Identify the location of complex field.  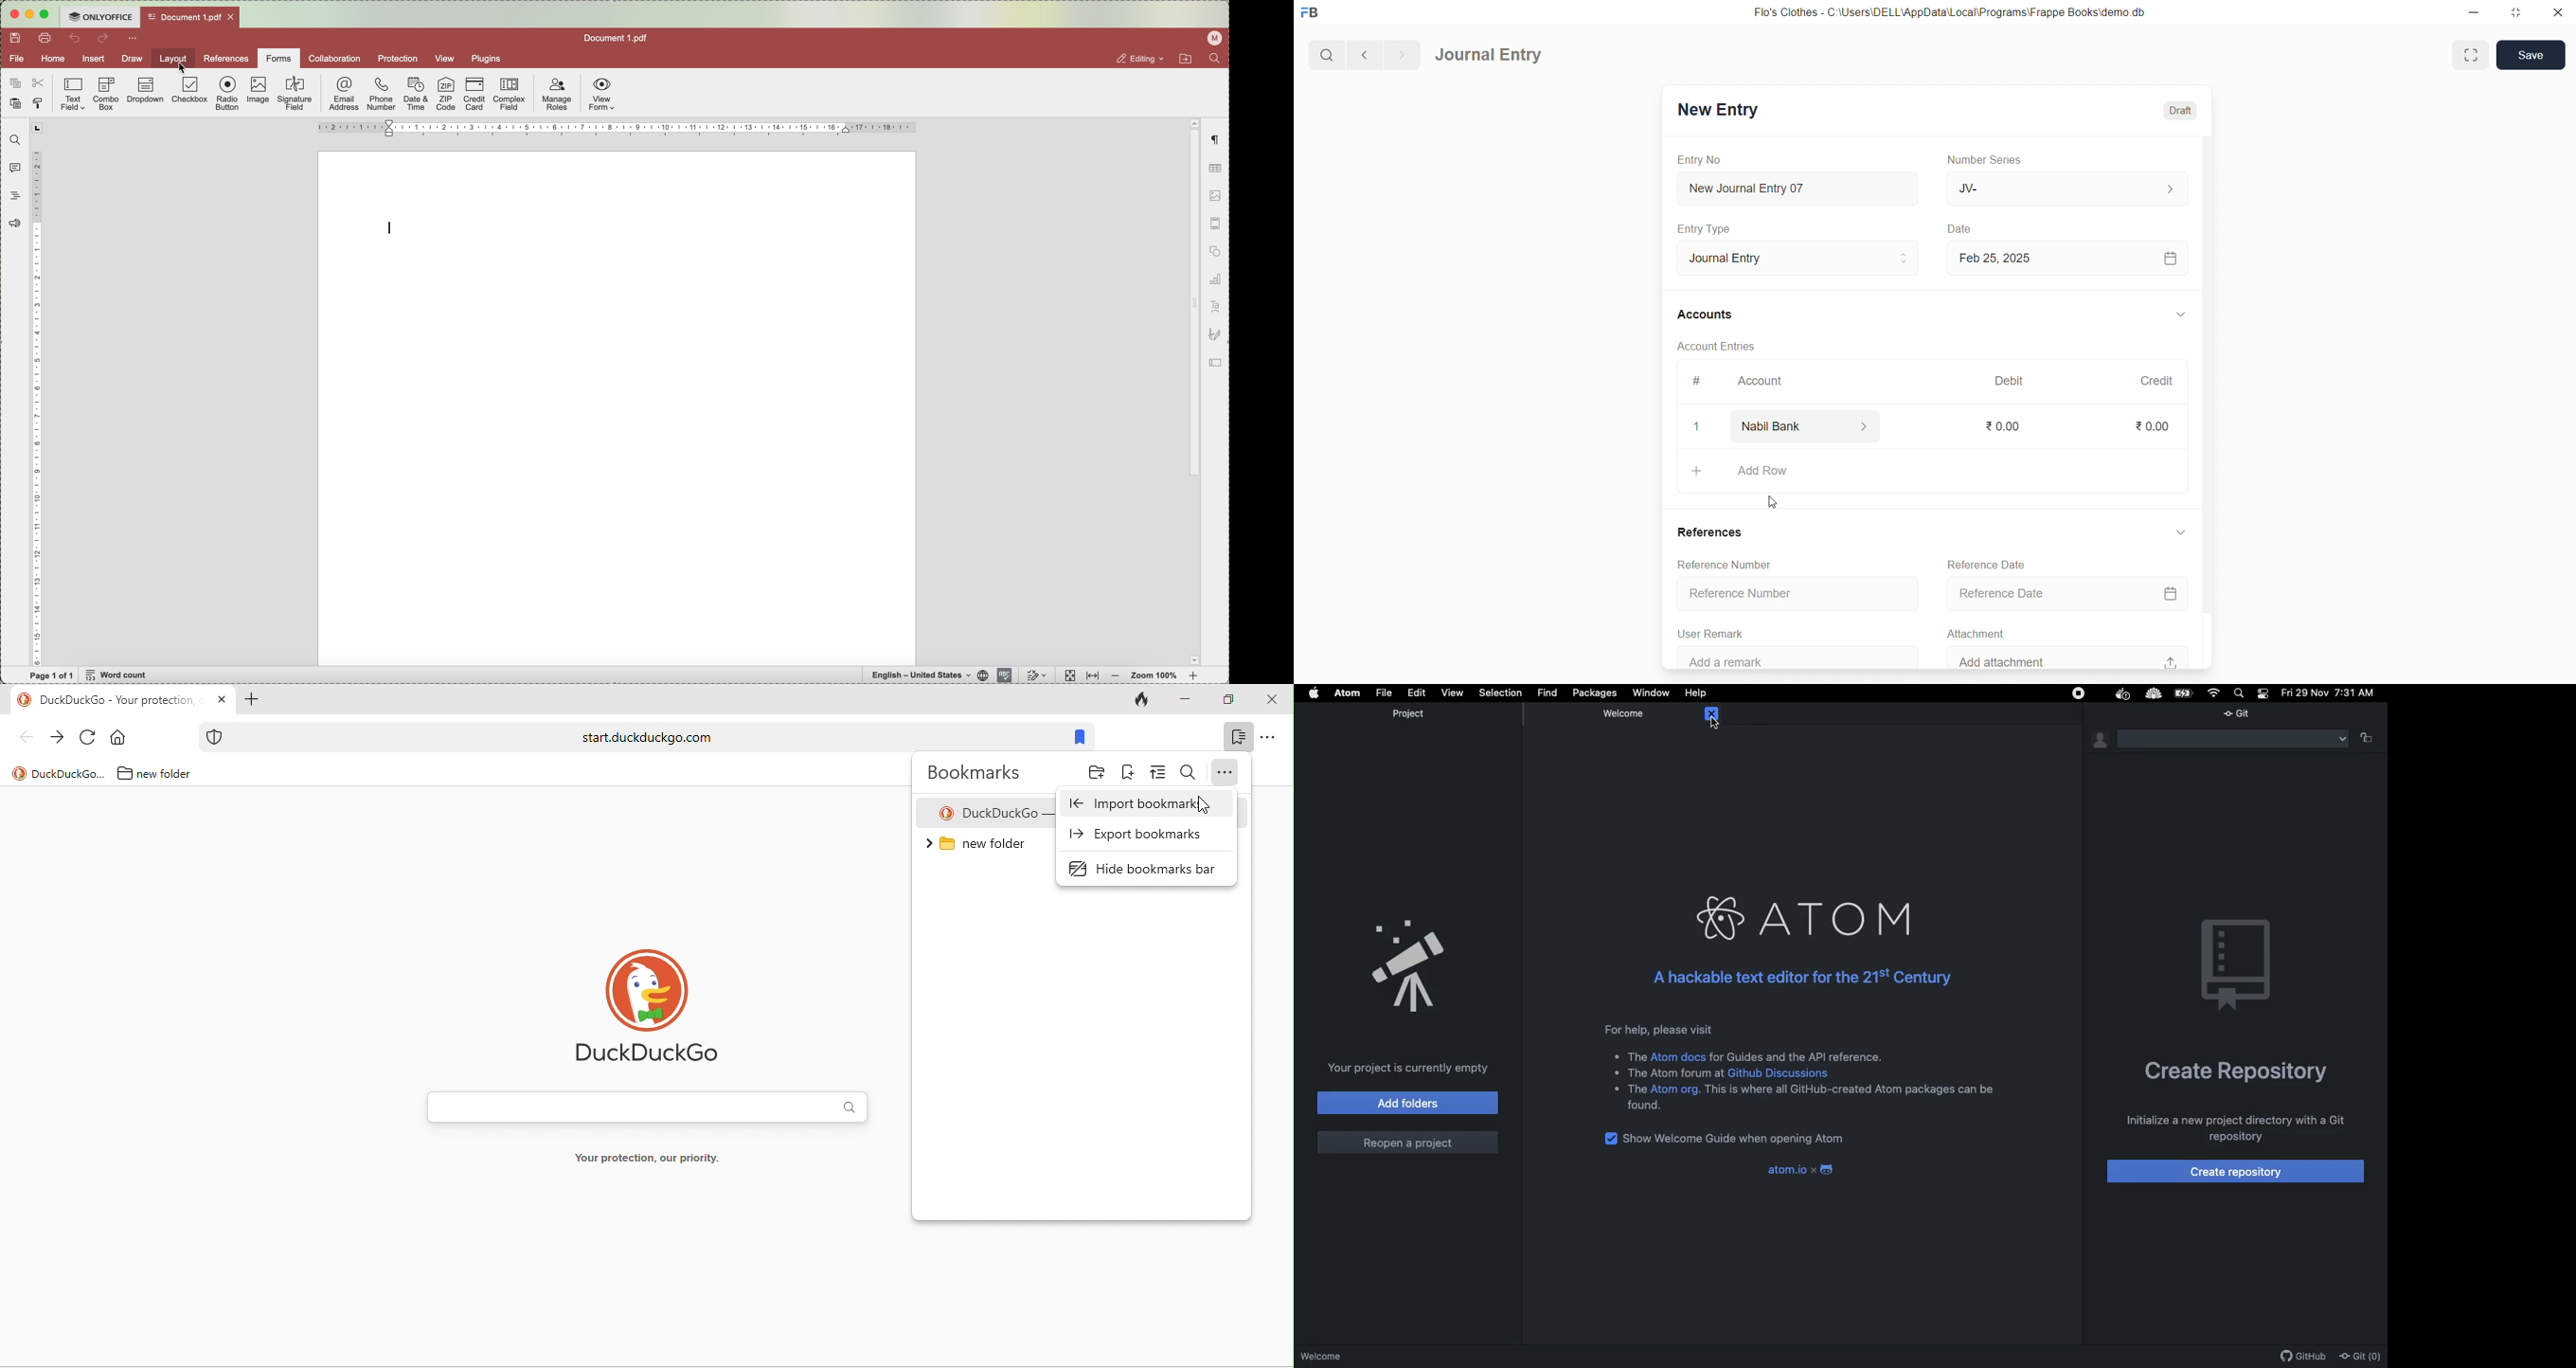
(508, 96).